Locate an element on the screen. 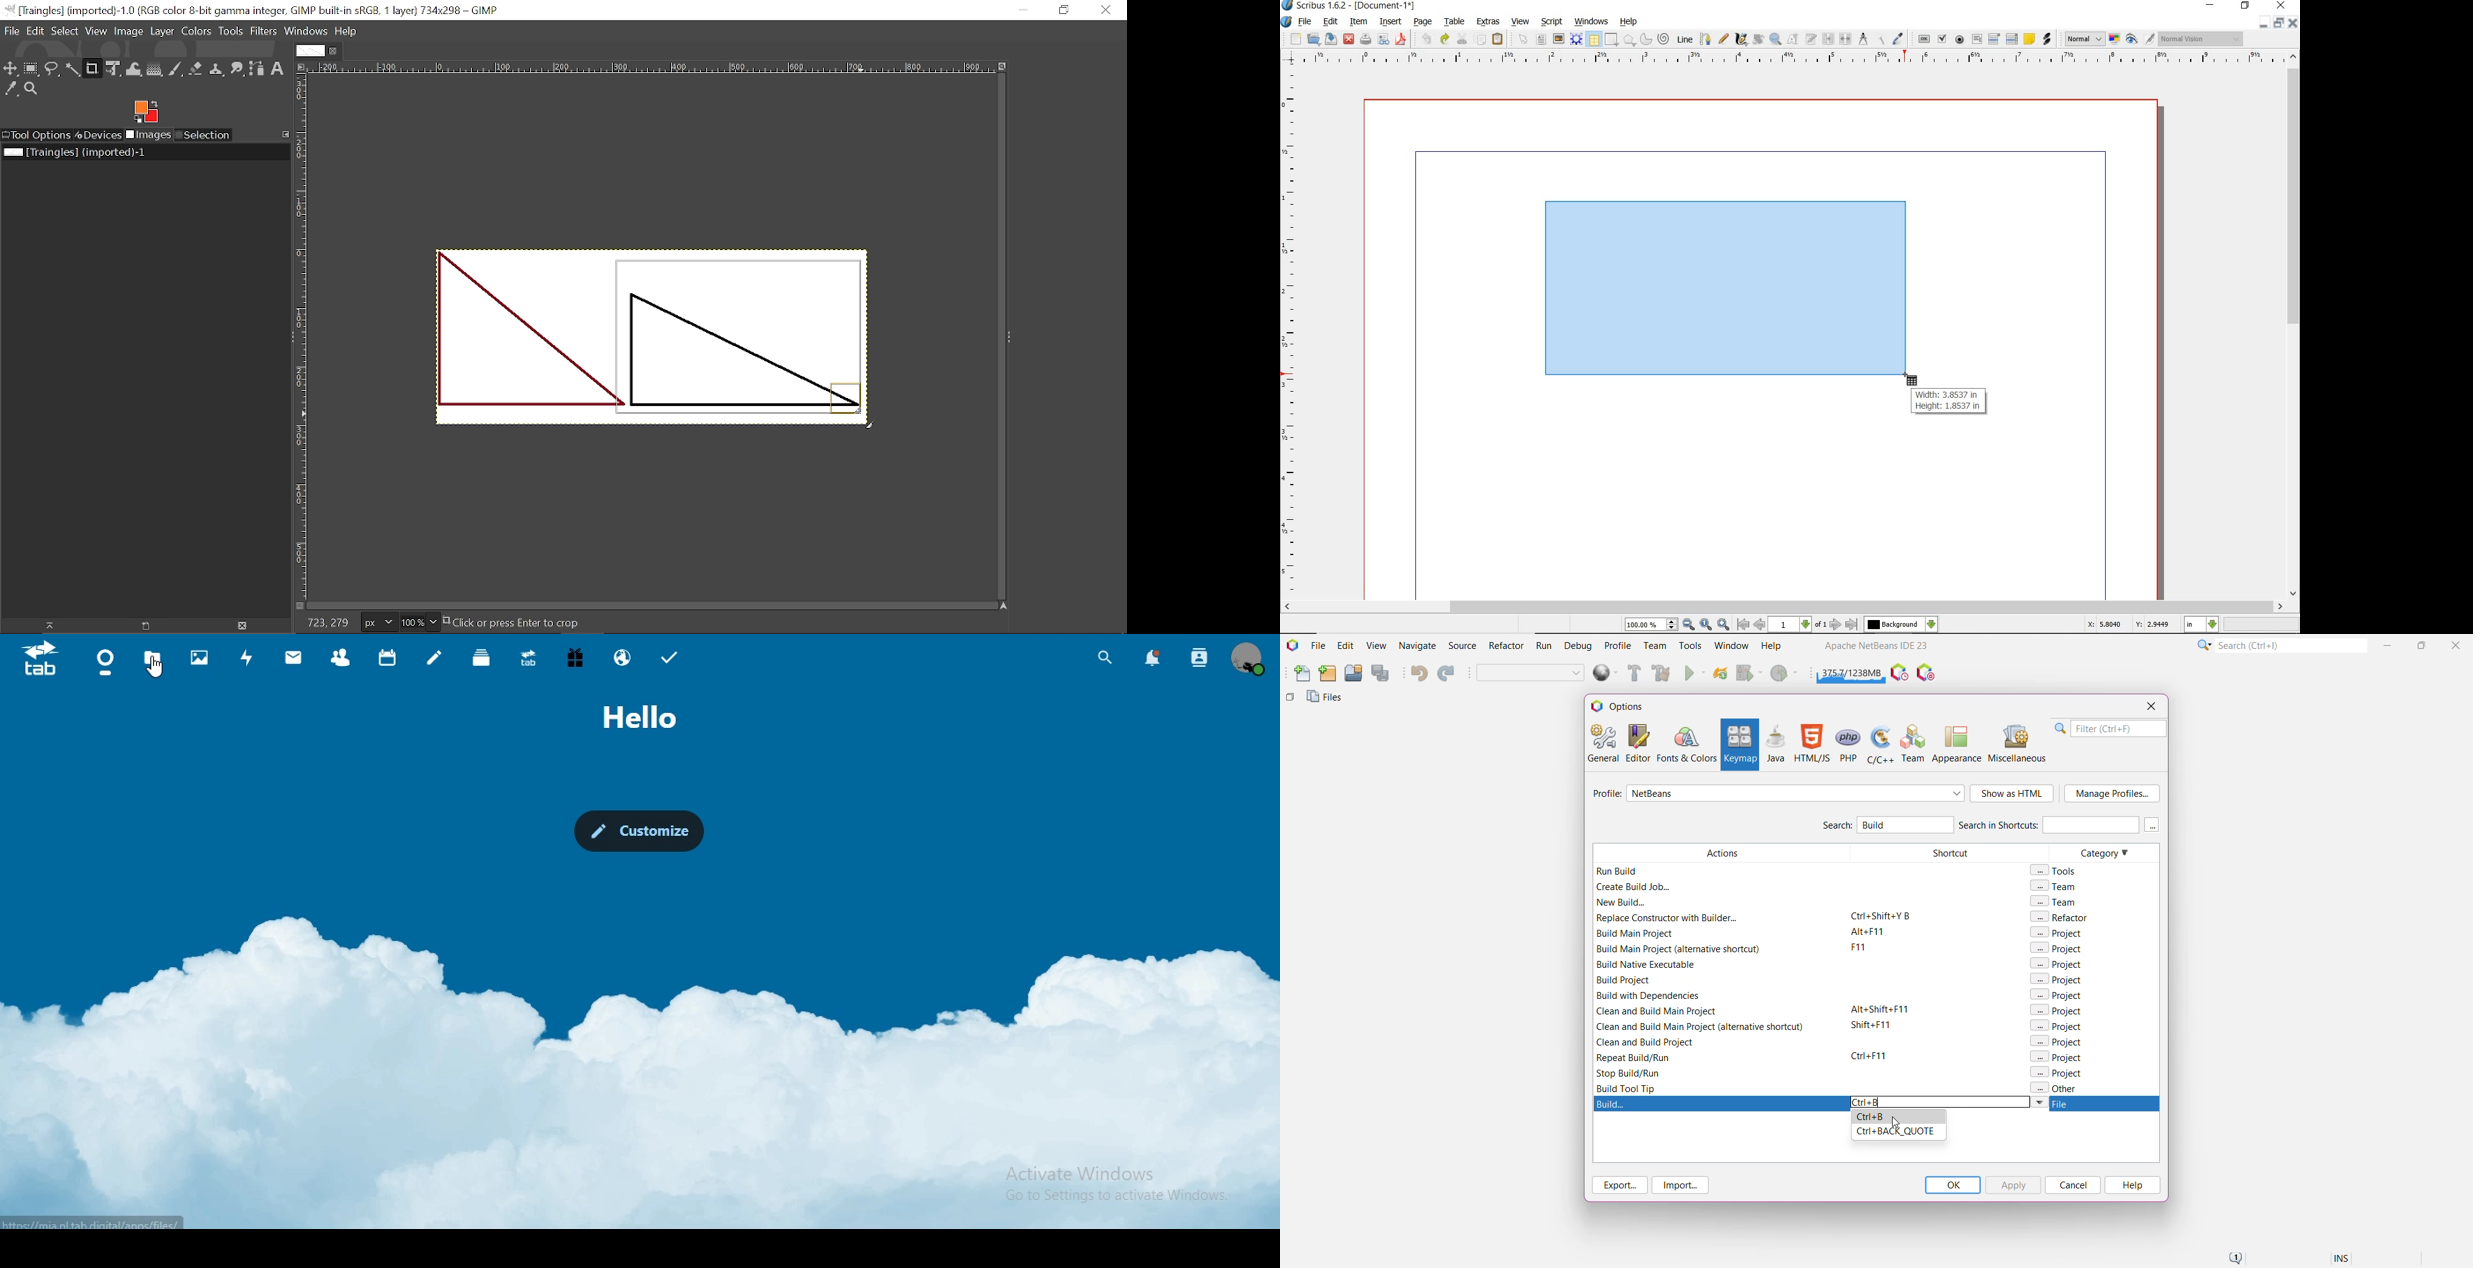 The image size is (2492, 1288). Navigate the image display is located at coordinates (1005, 606).